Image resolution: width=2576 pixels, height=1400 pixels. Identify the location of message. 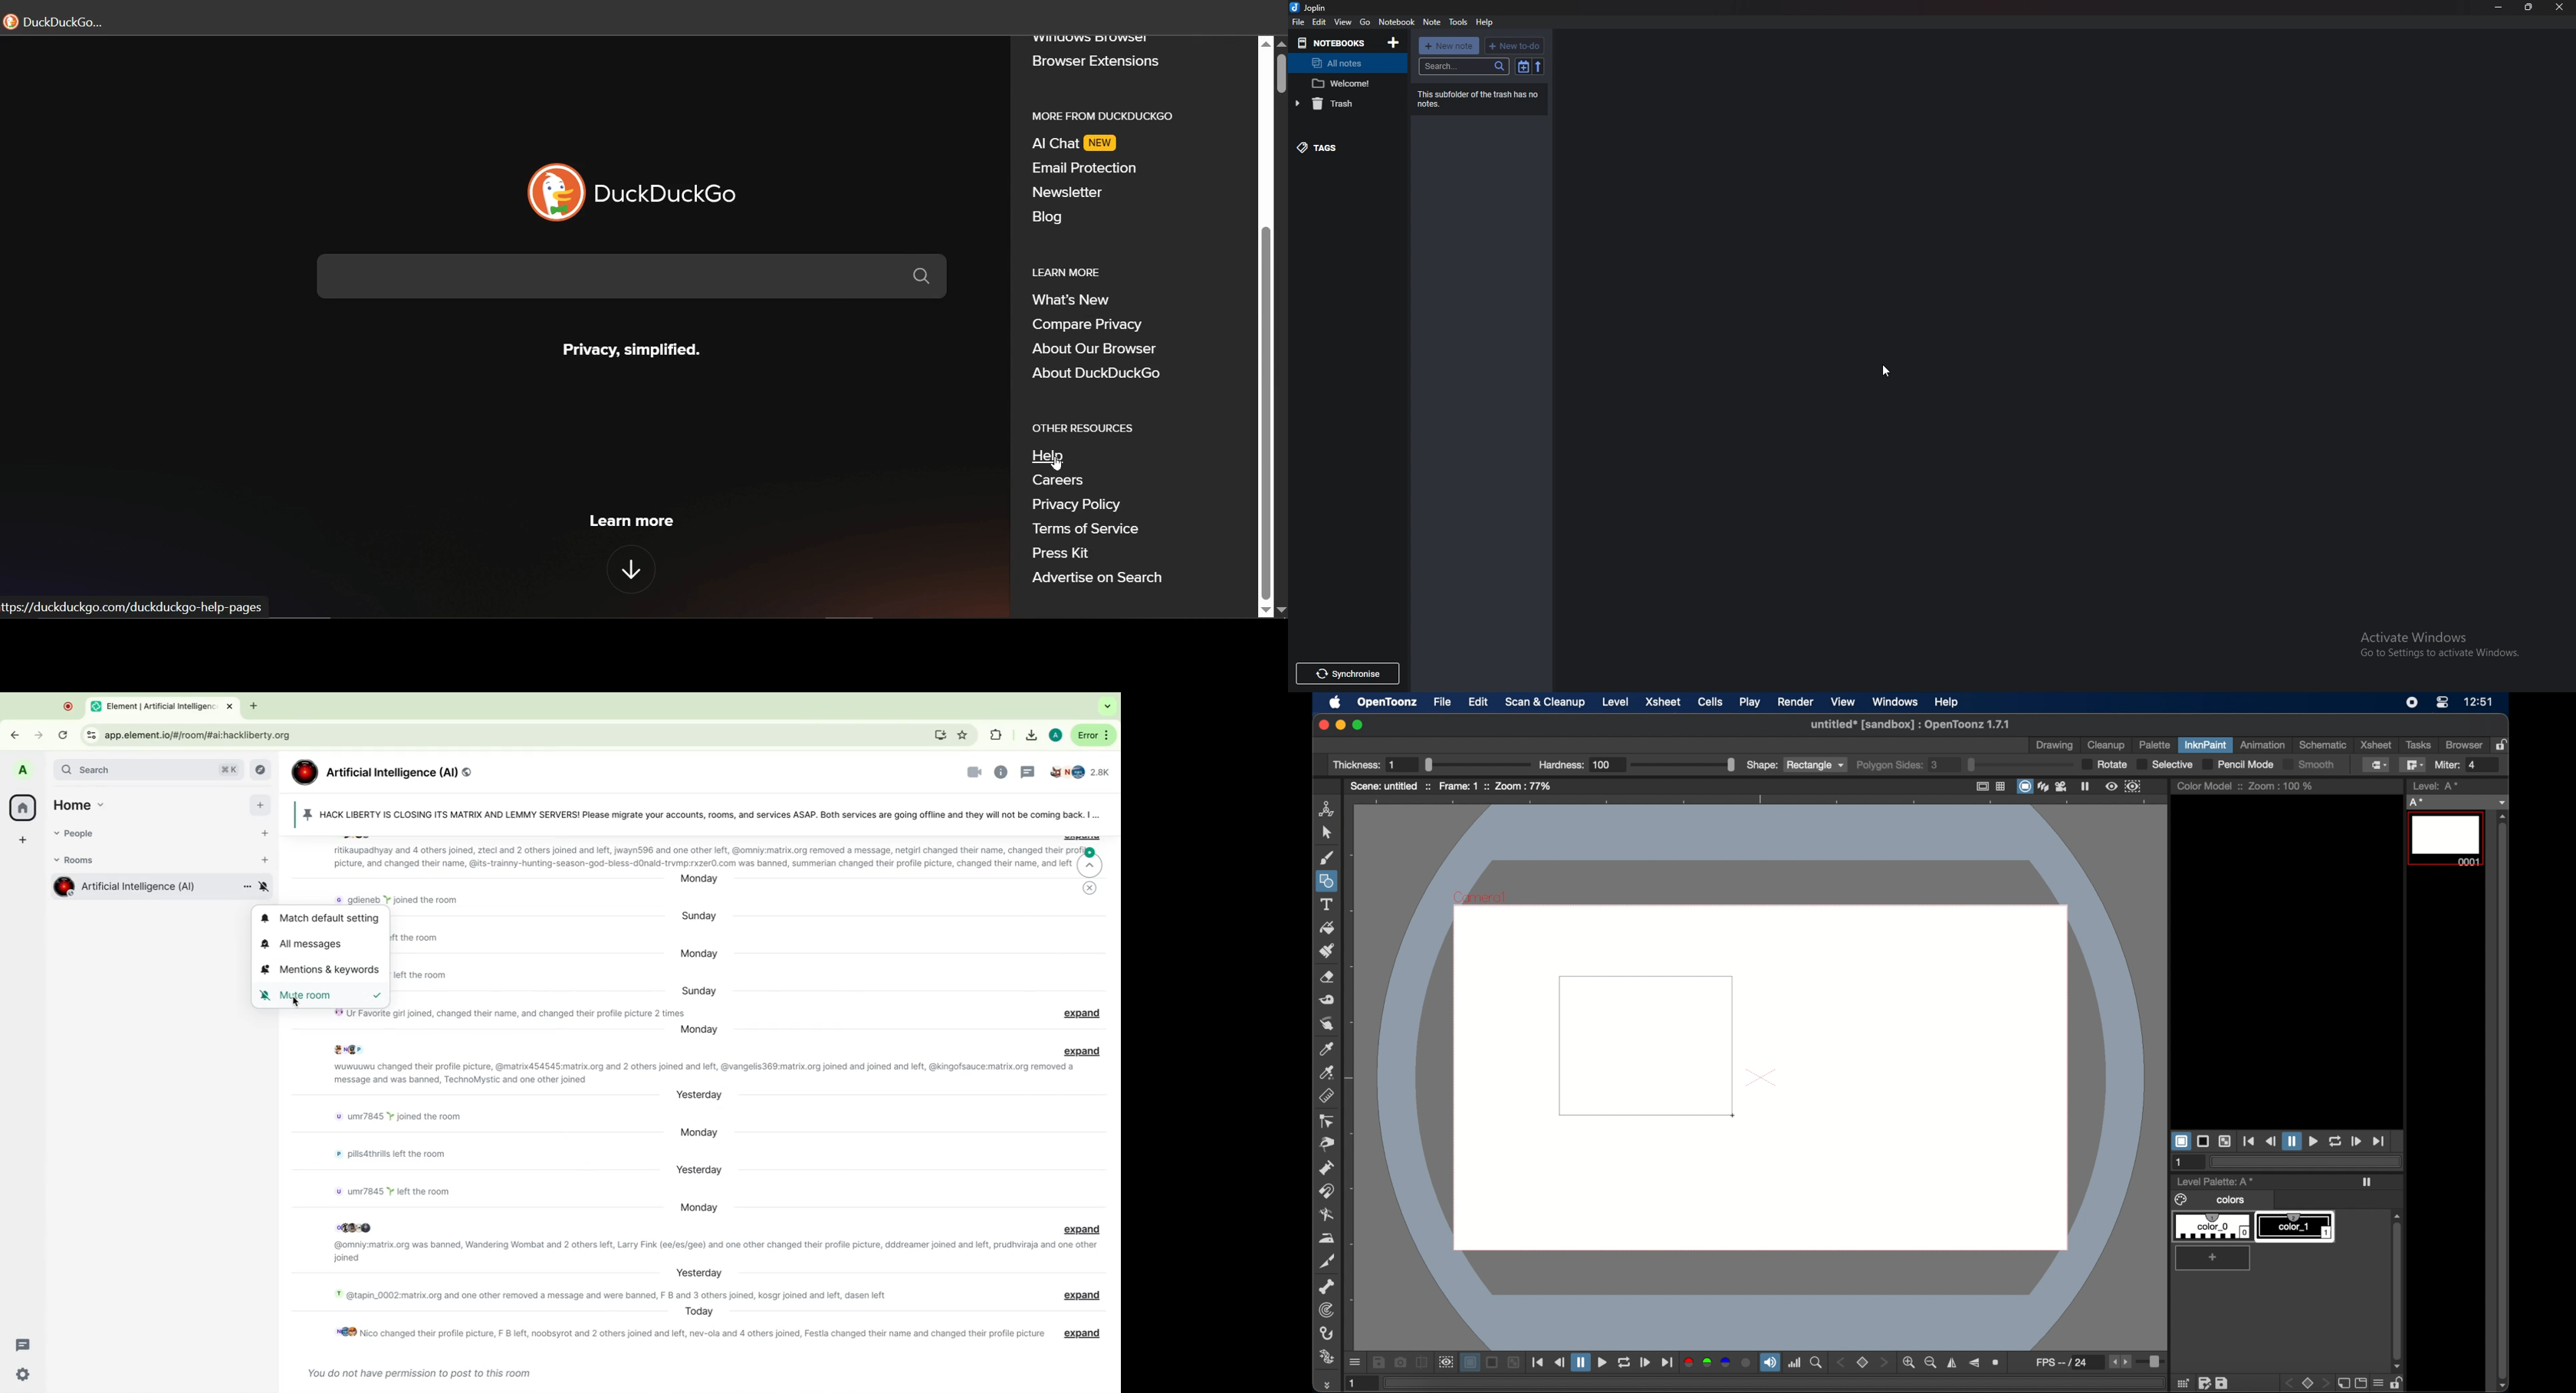
(401, 1189).